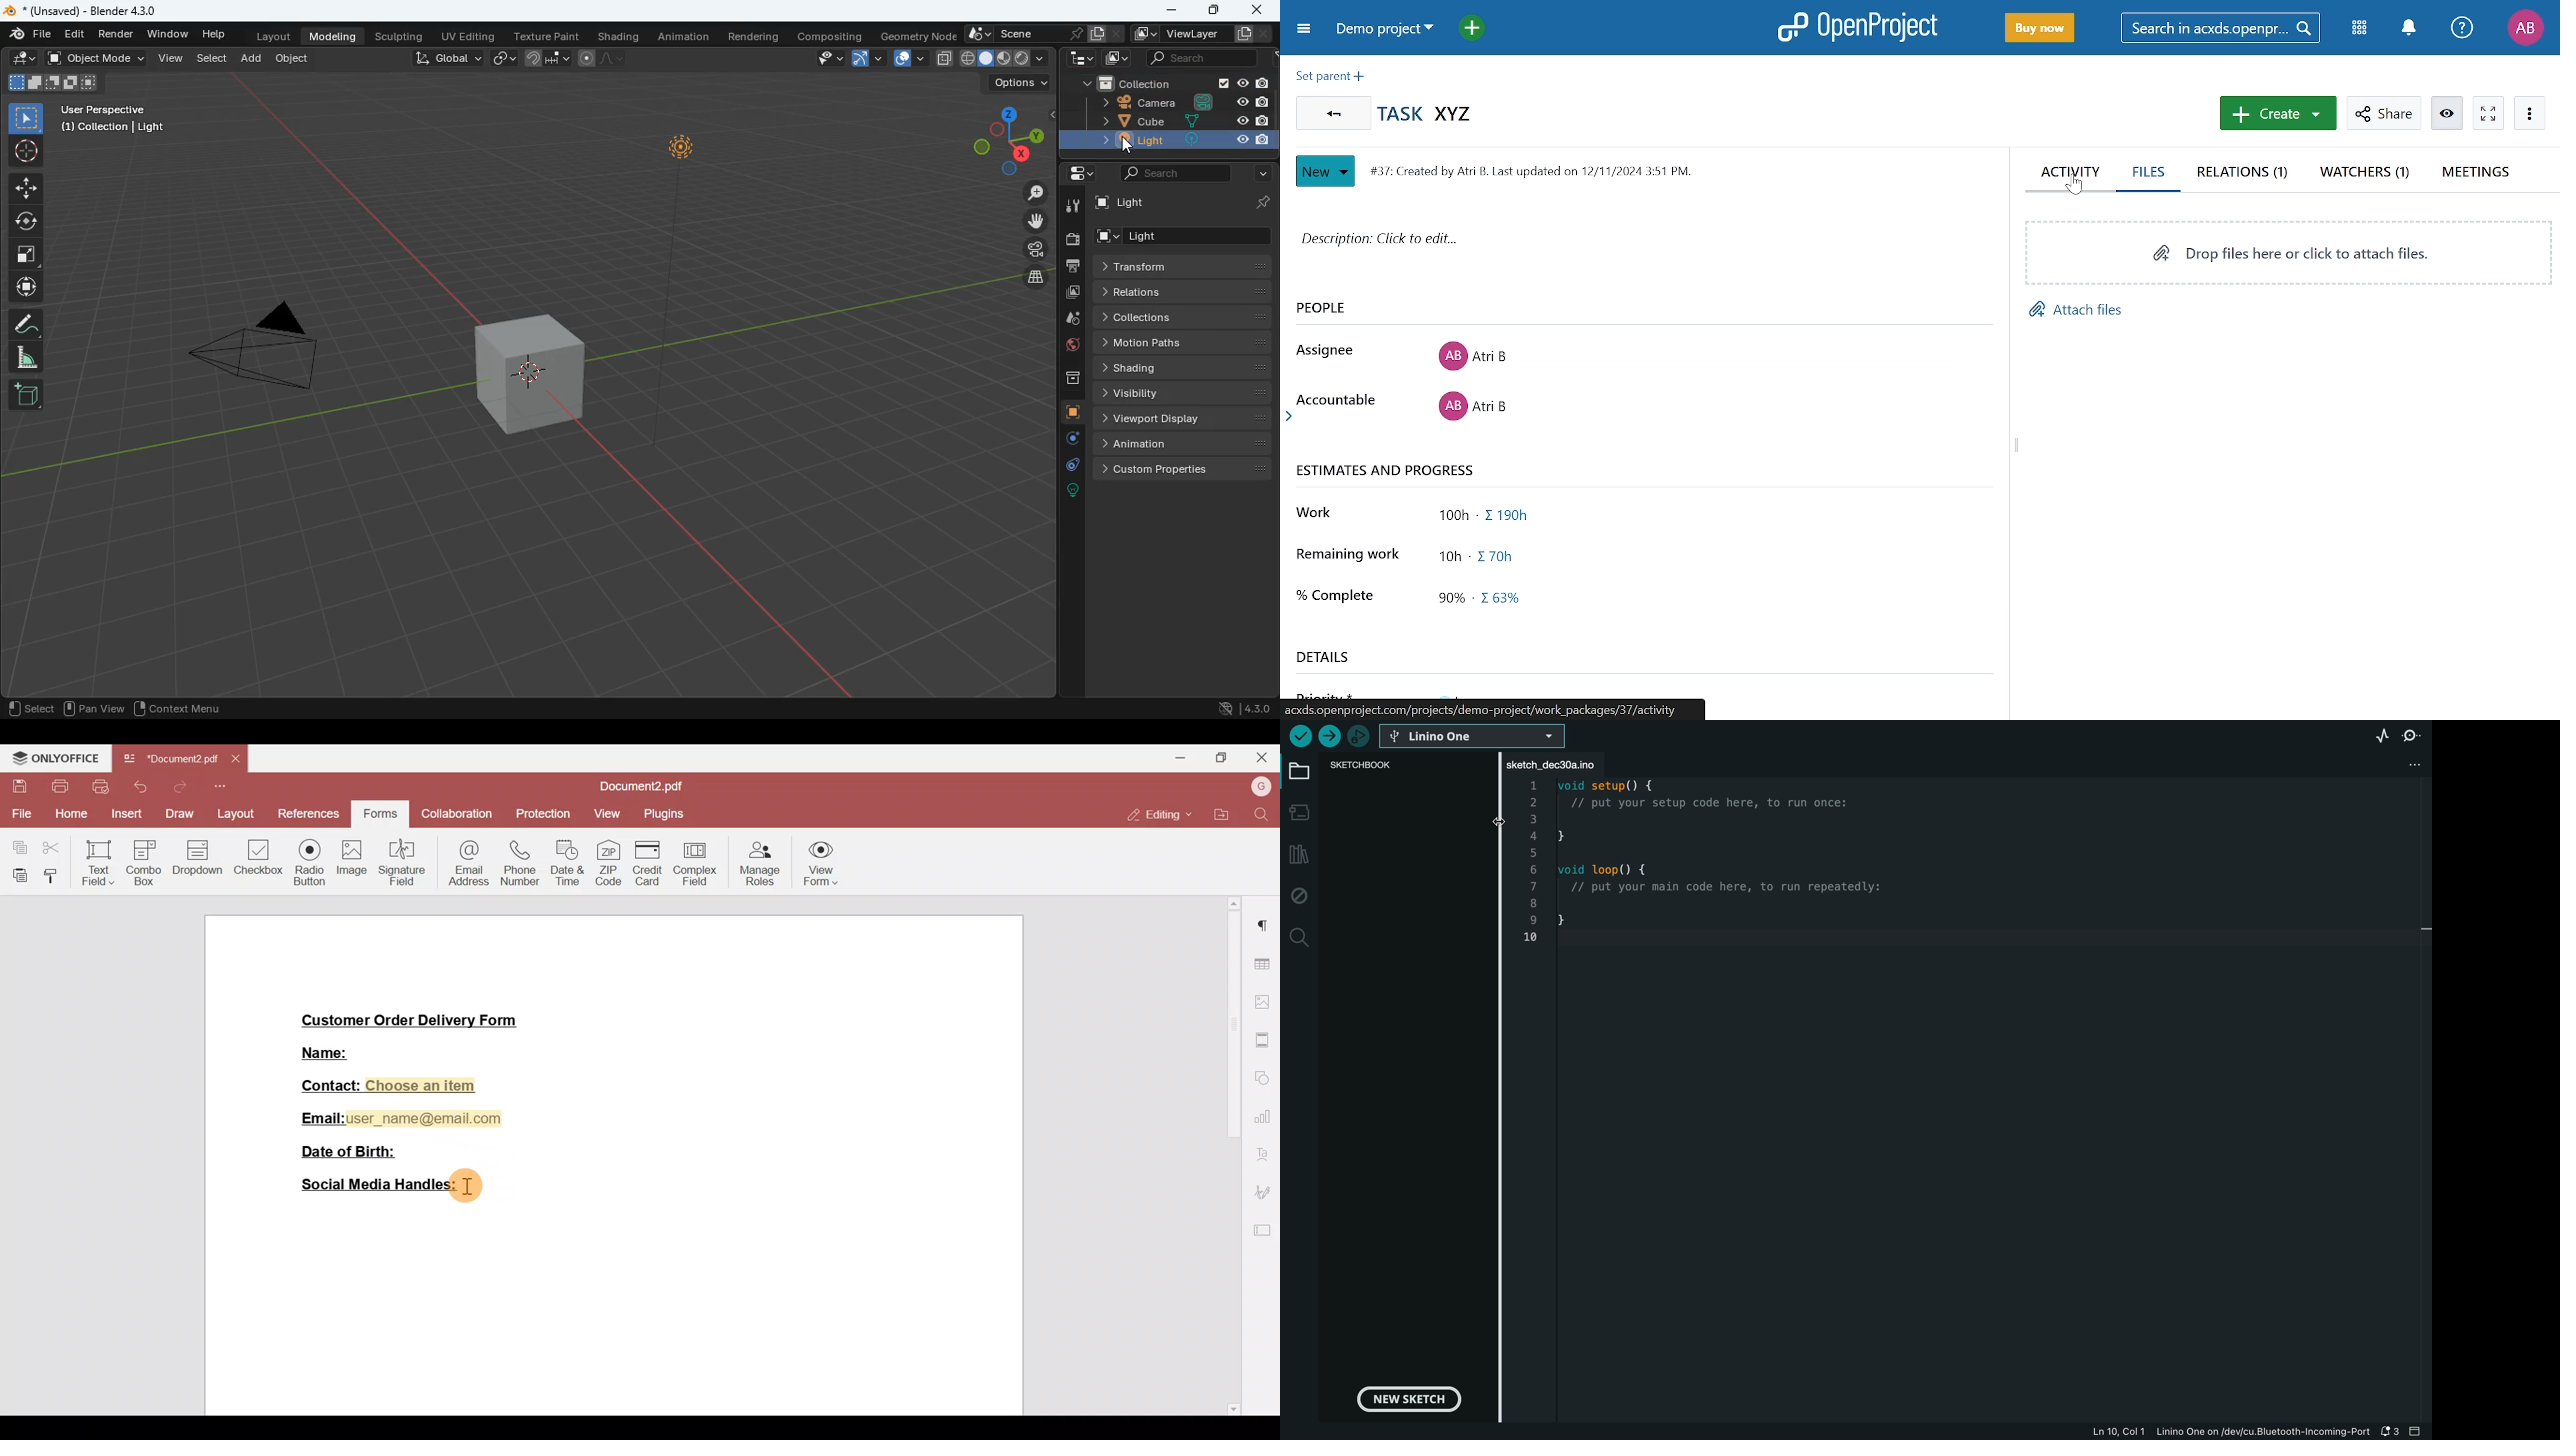 This screenshot has height=1456, width=2576. Describe the element at coordinates (1072, 379) in the screenshot. I see `Archive` at that location.